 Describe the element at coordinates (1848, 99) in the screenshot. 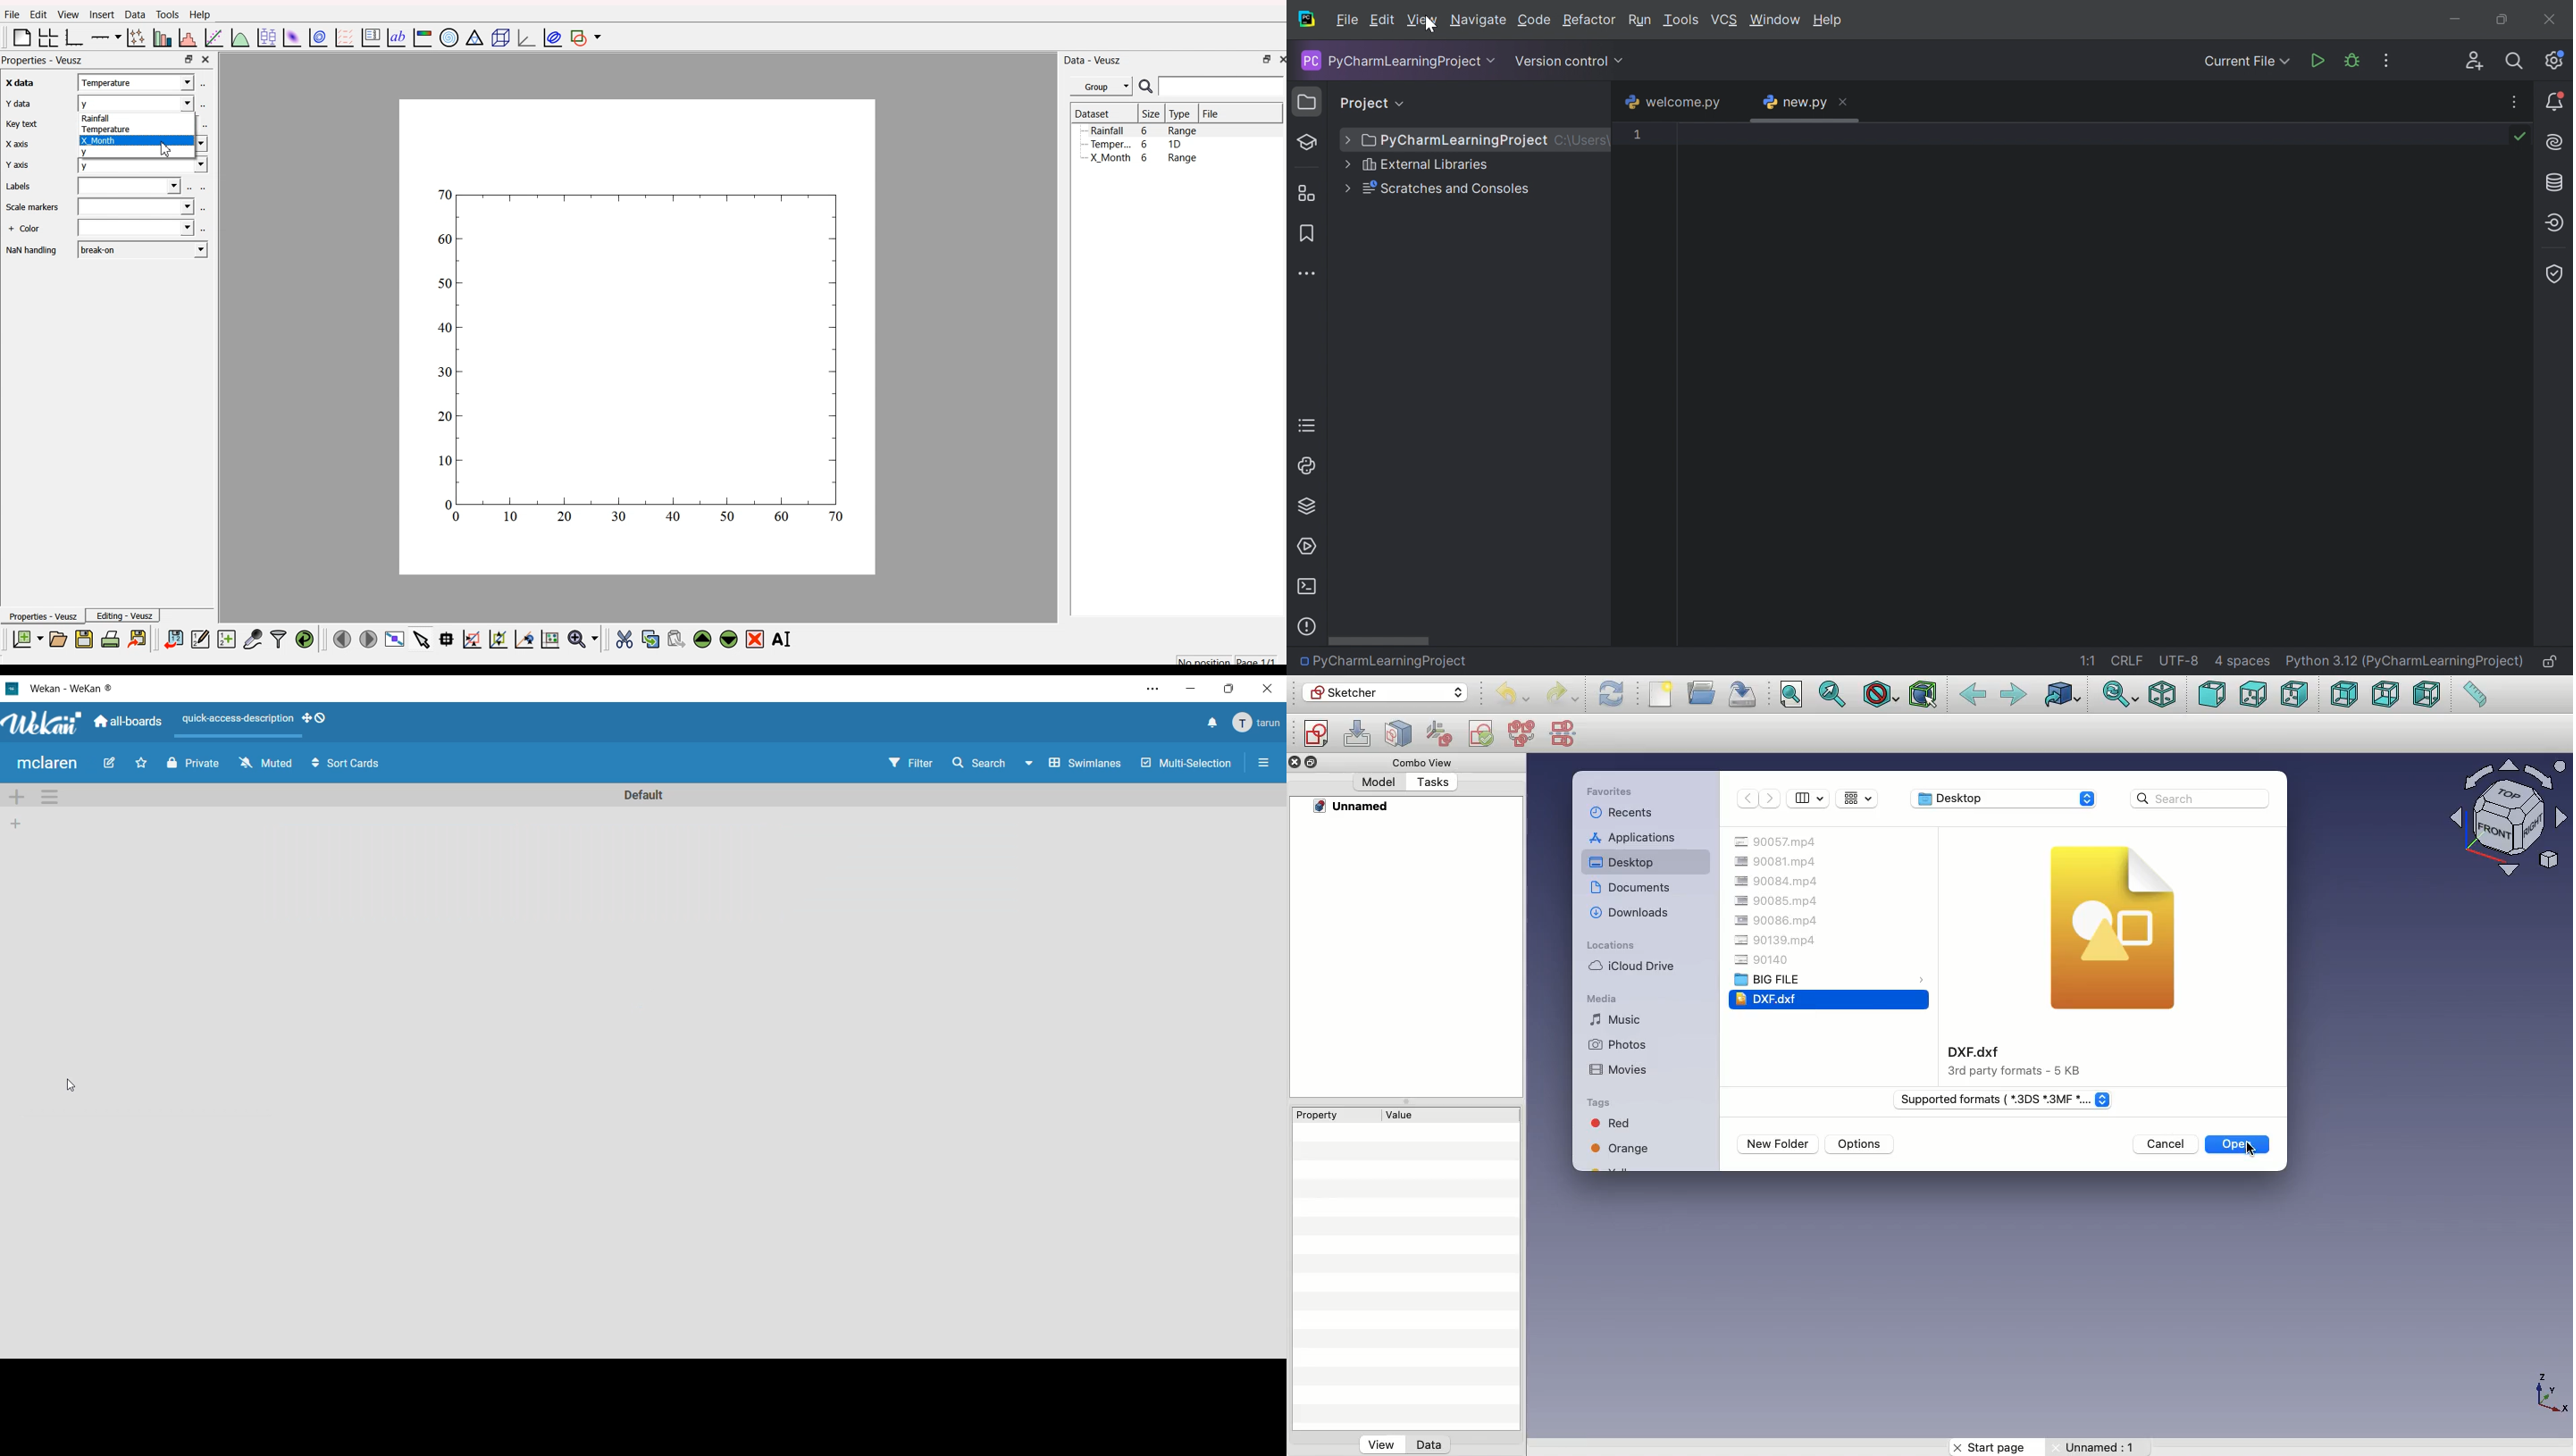

I see `Close` at that location.